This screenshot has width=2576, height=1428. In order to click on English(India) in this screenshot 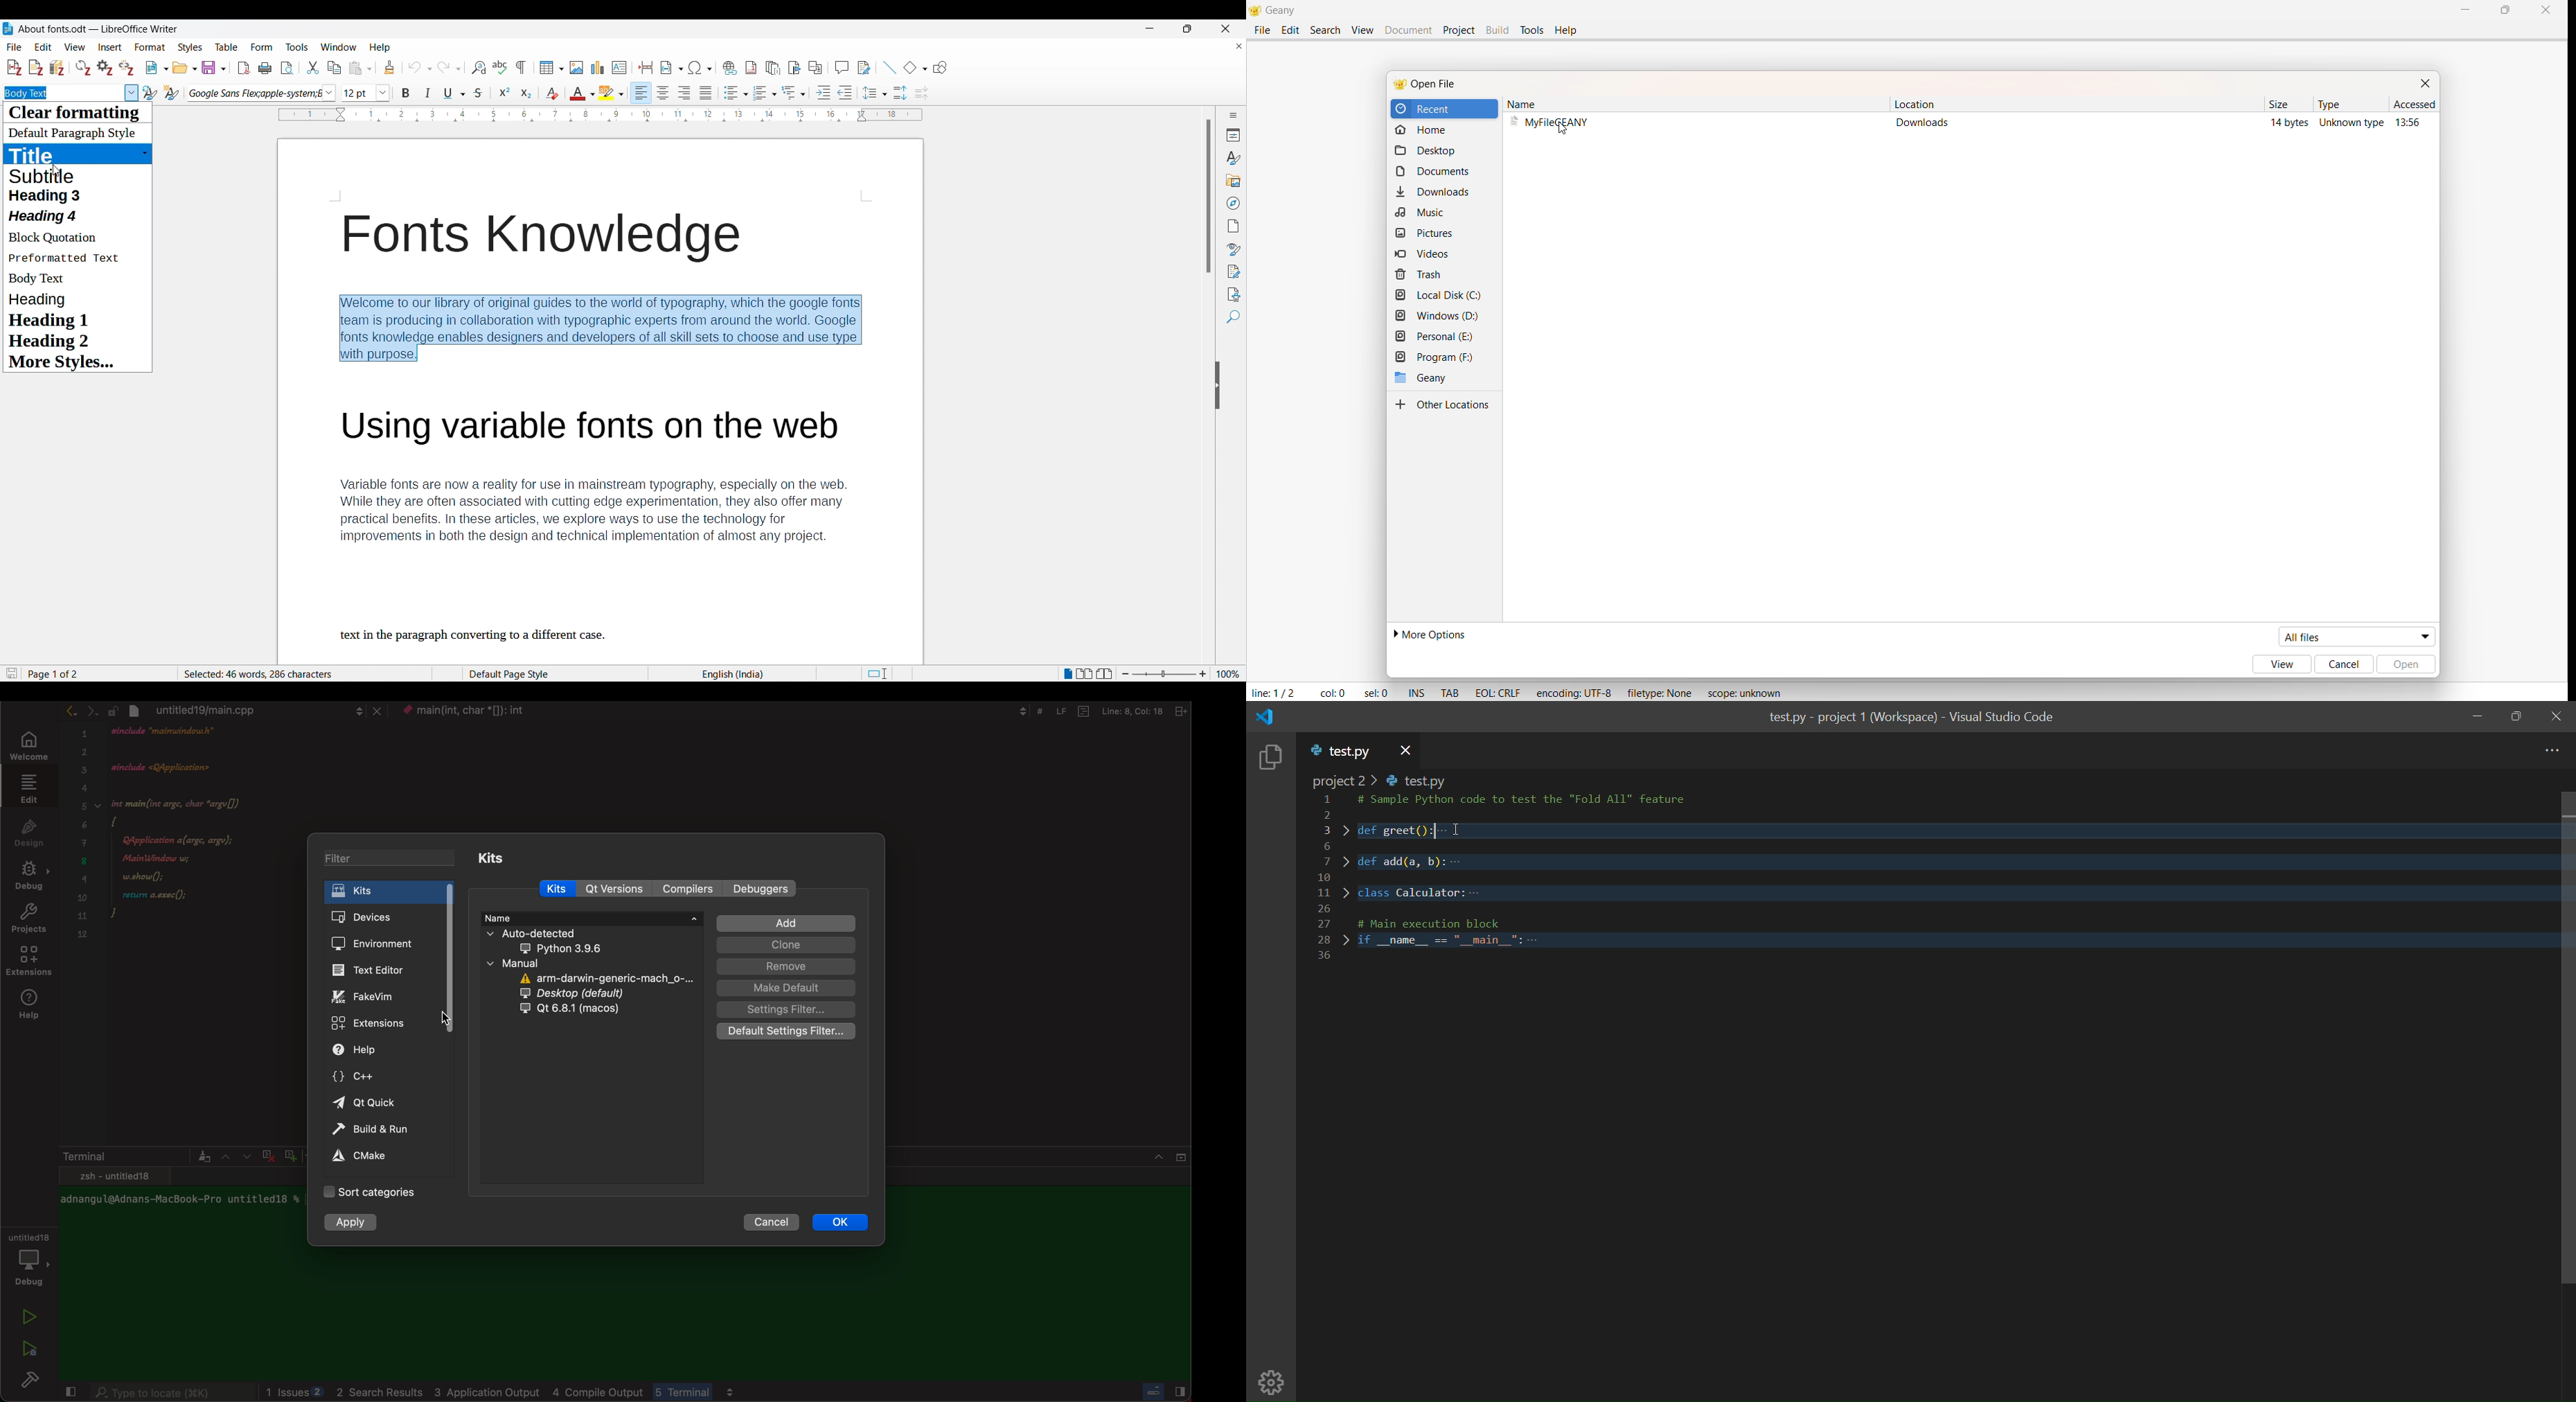, I will do `click(734, 675)`.